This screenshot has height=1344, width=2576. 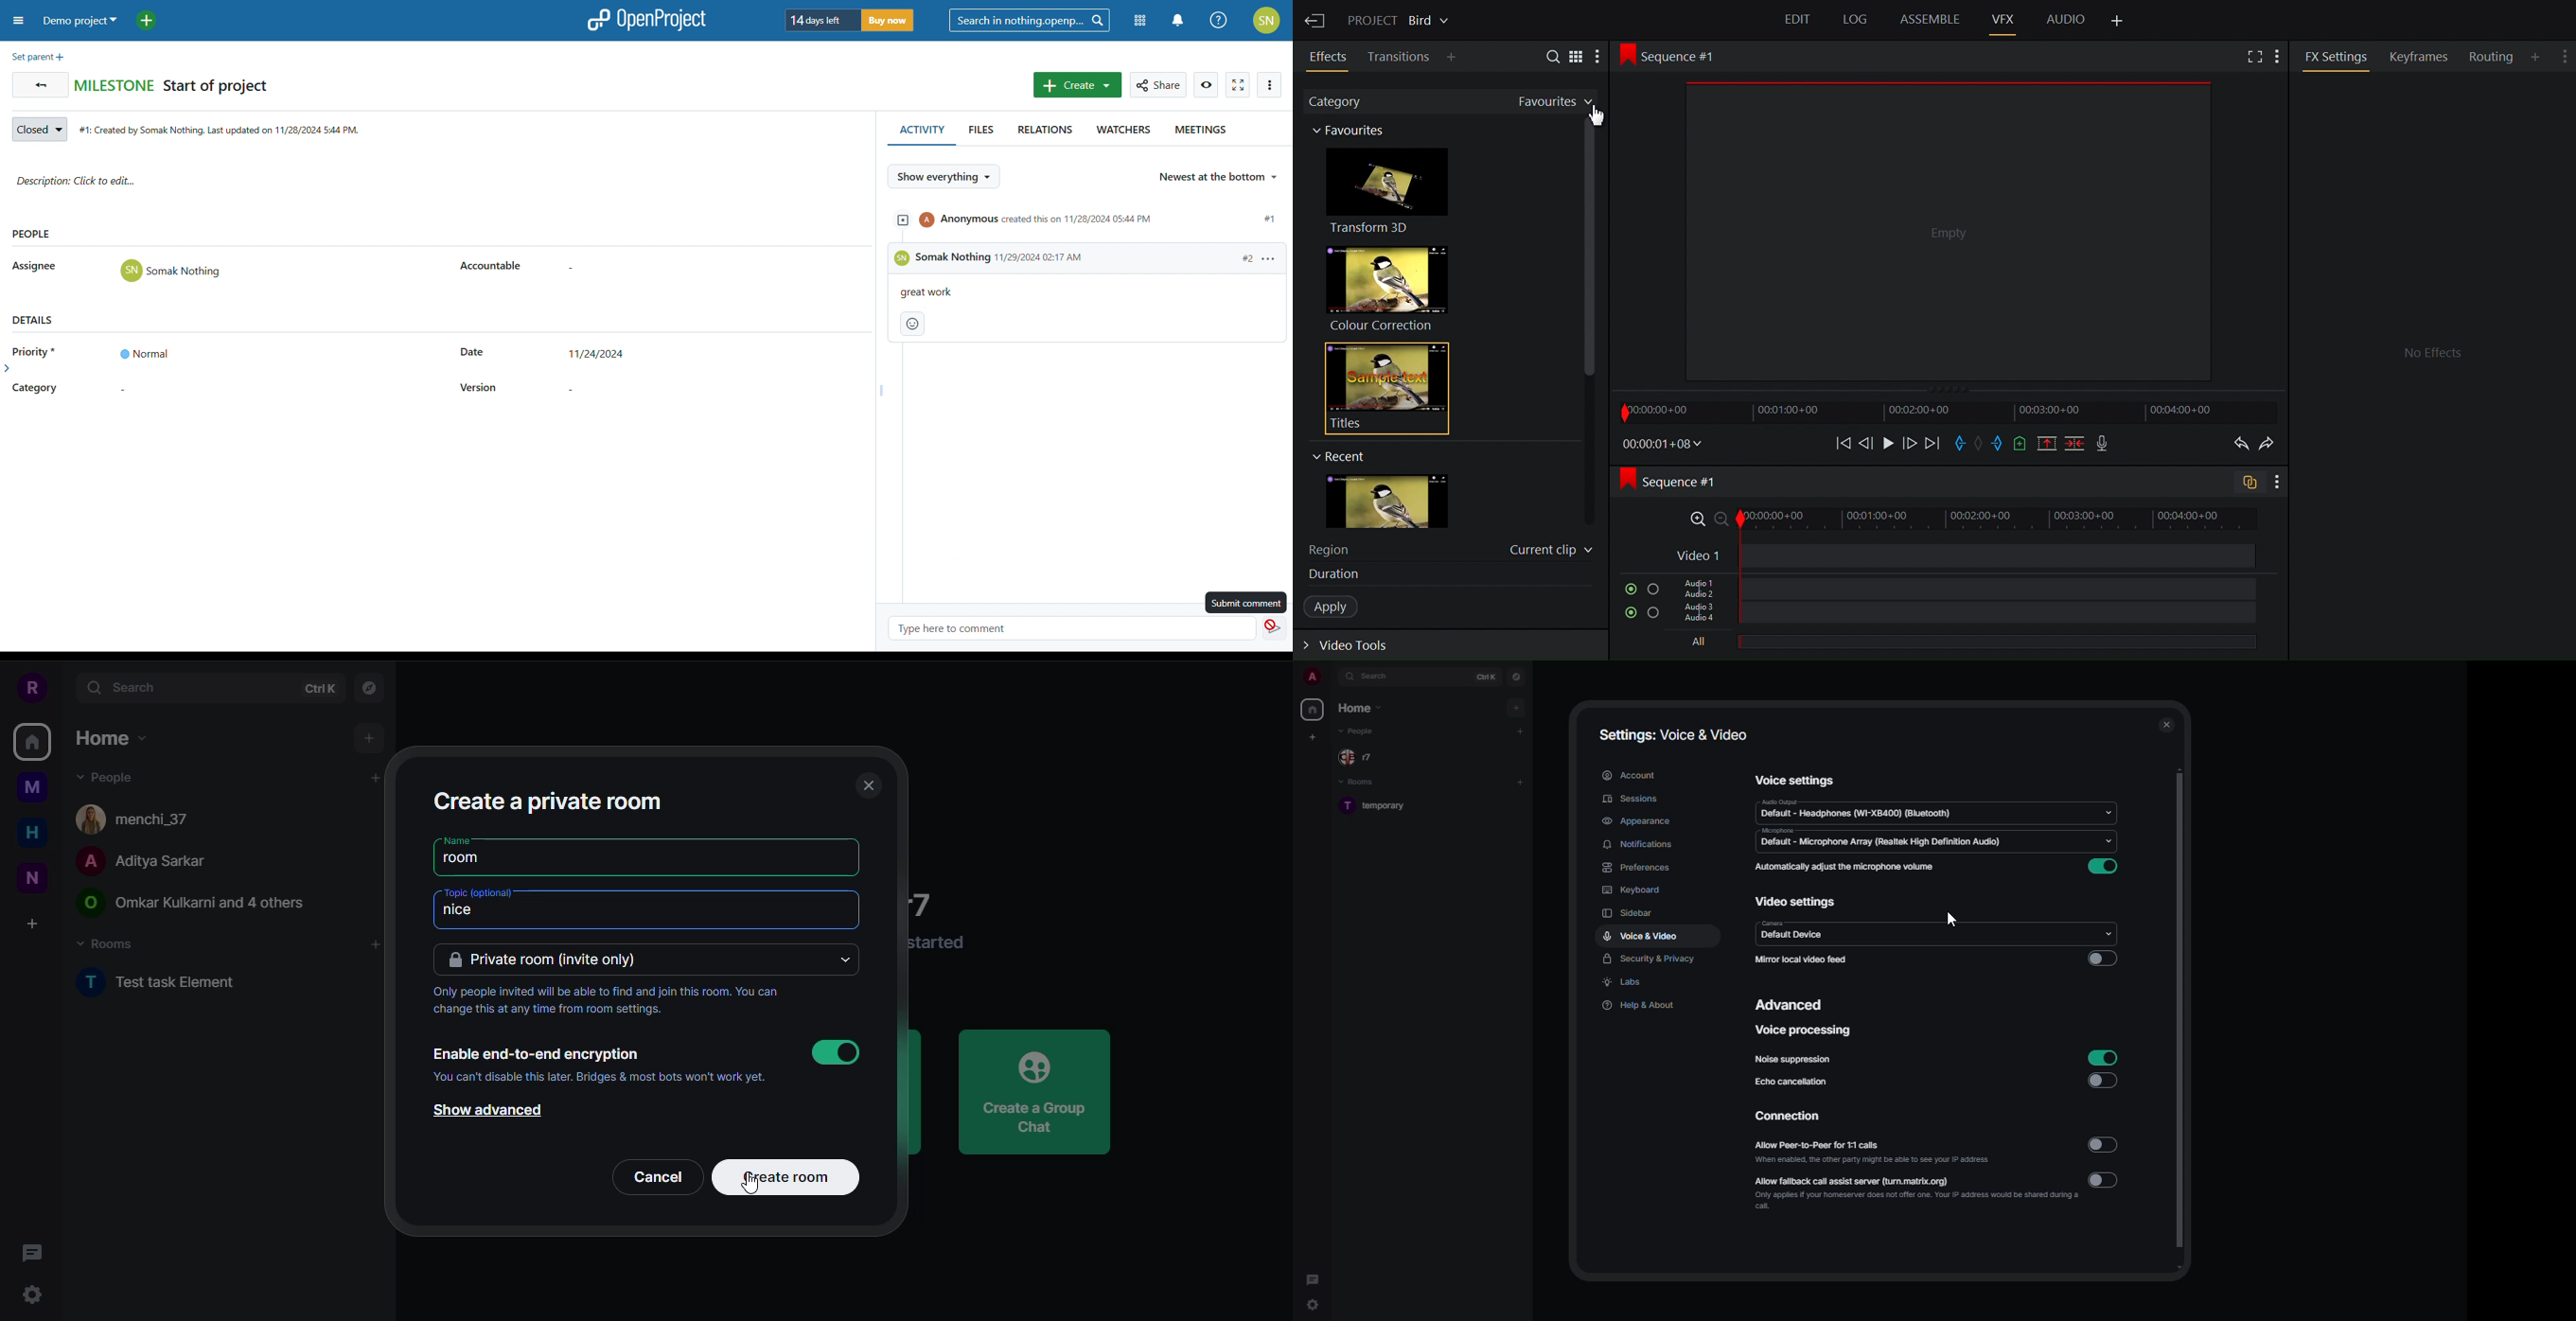 What do you see at coordinates (2276, 483) in the screenshot?
I see `Show settings menu` at bounding box center [2276, 483].